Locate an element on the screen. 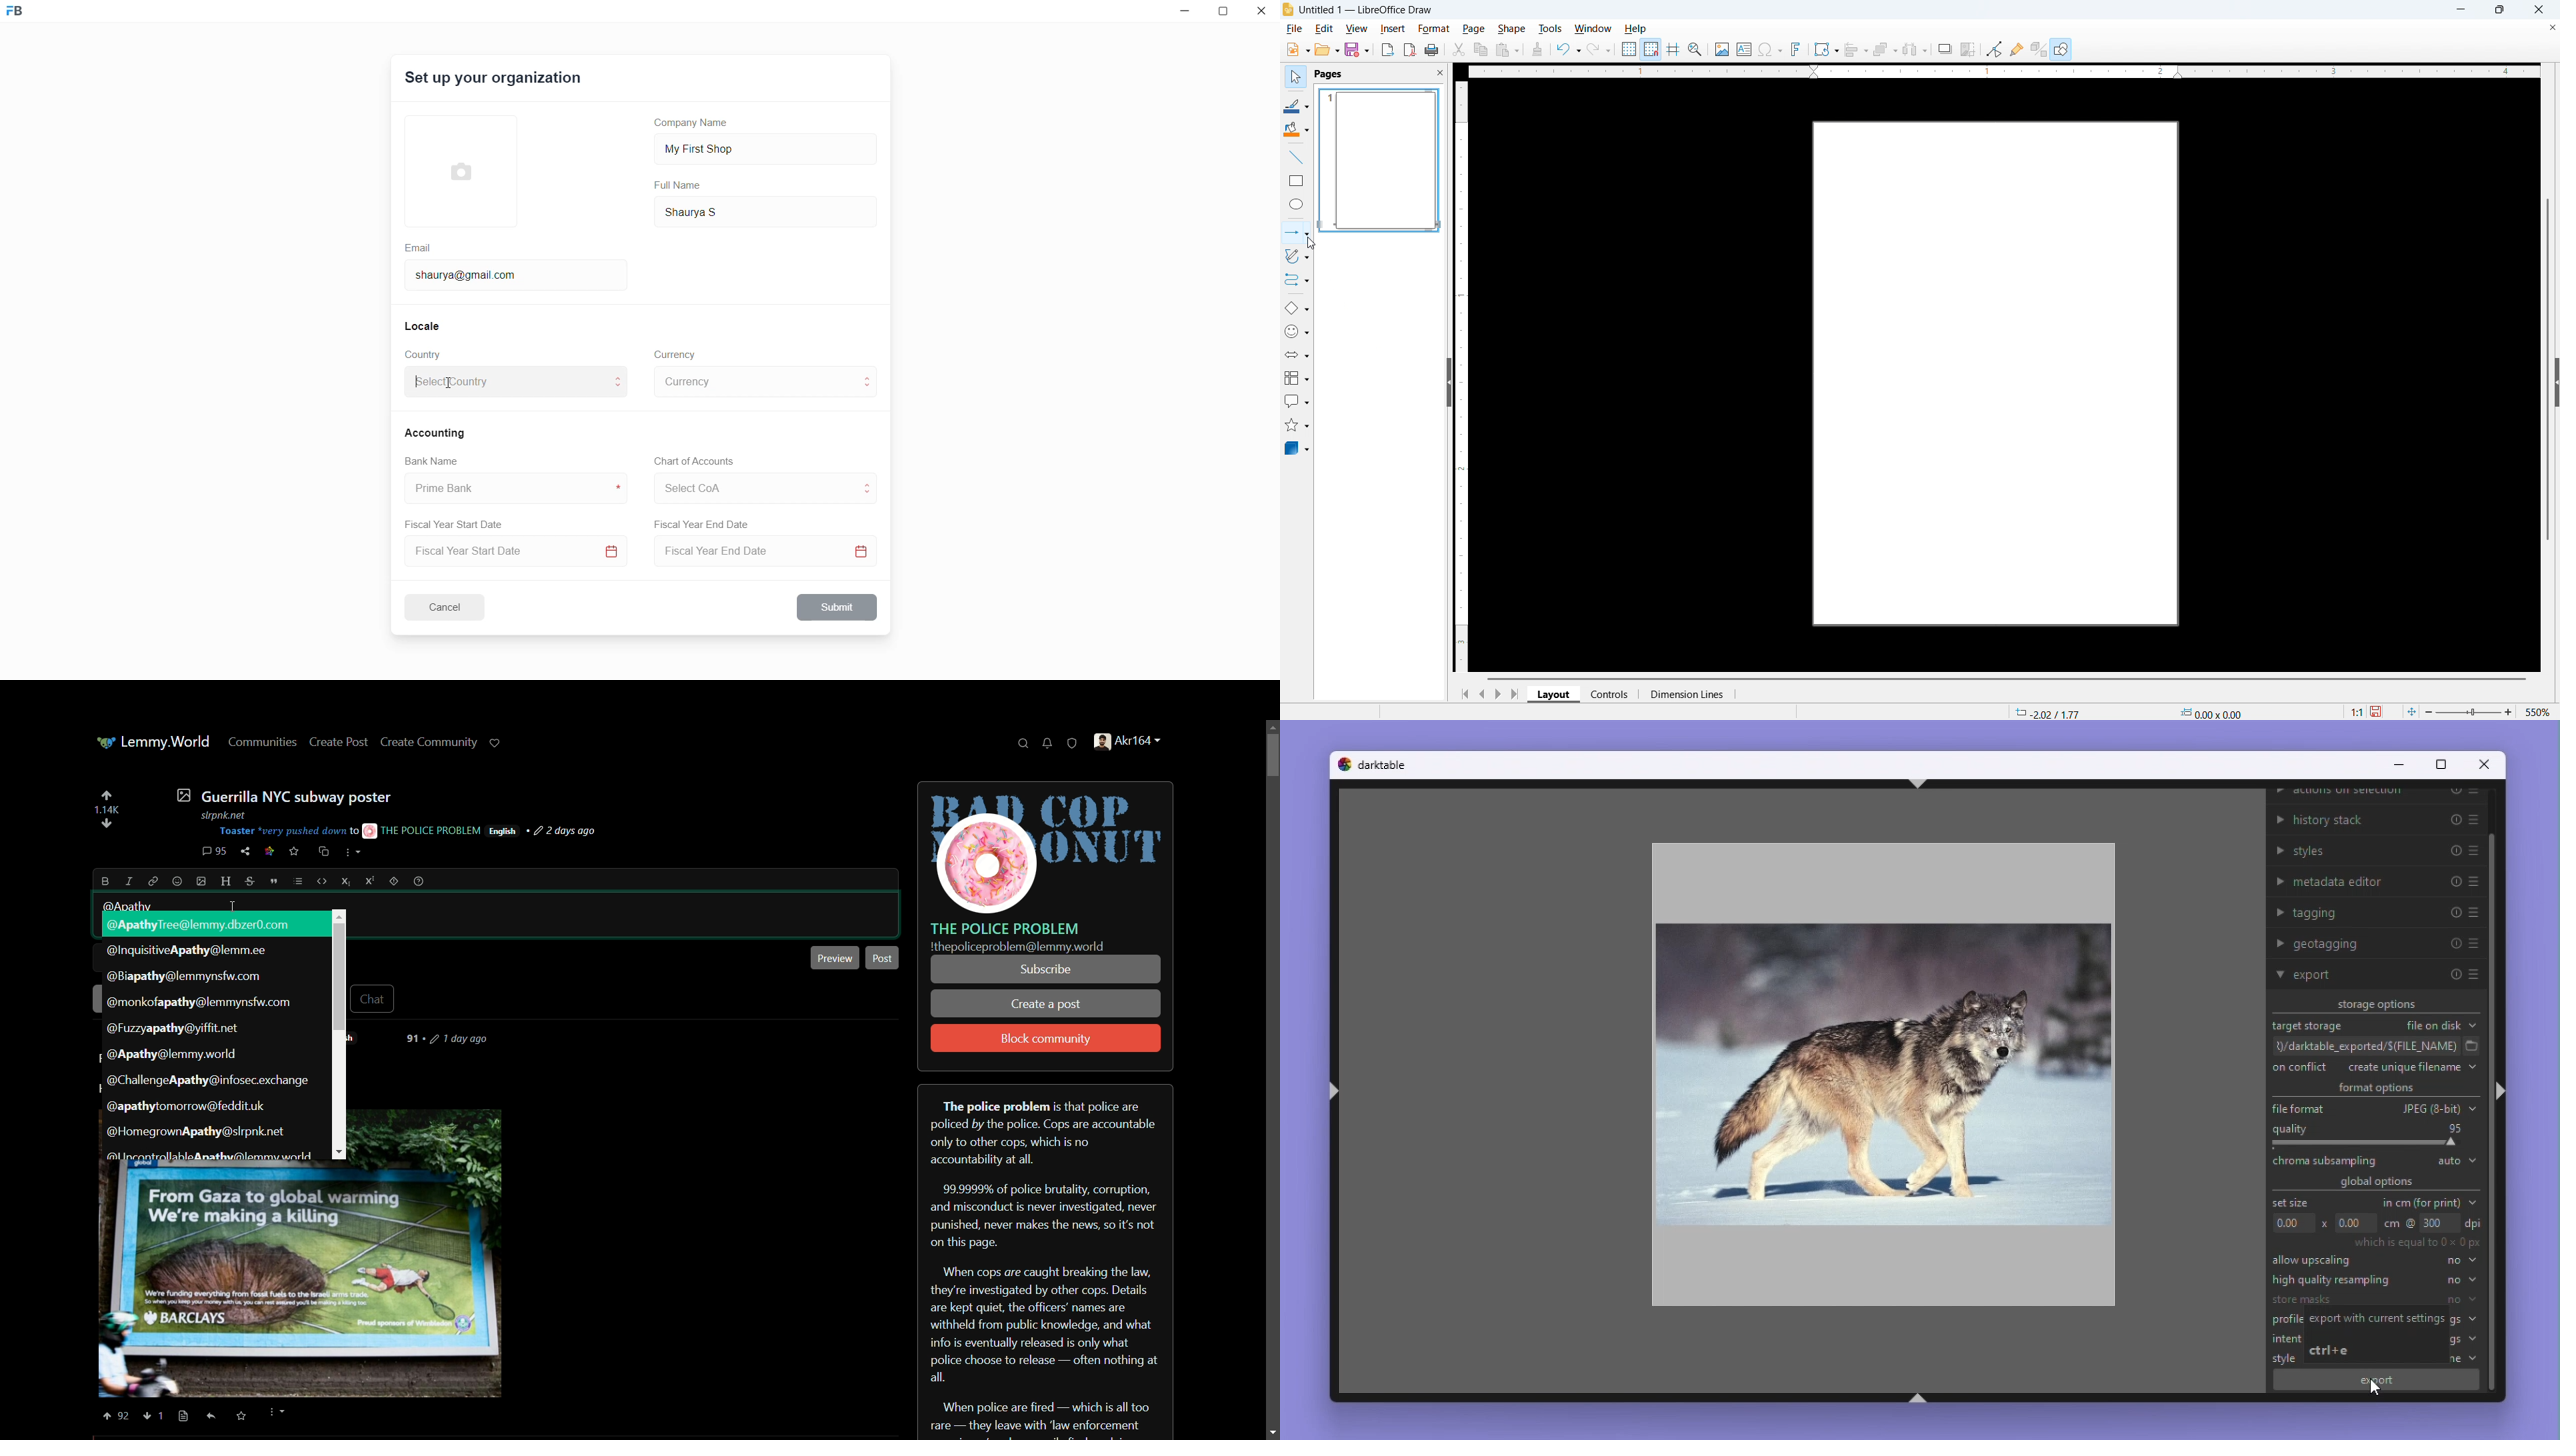  Set up your organization is located at coordinates (495, 80).